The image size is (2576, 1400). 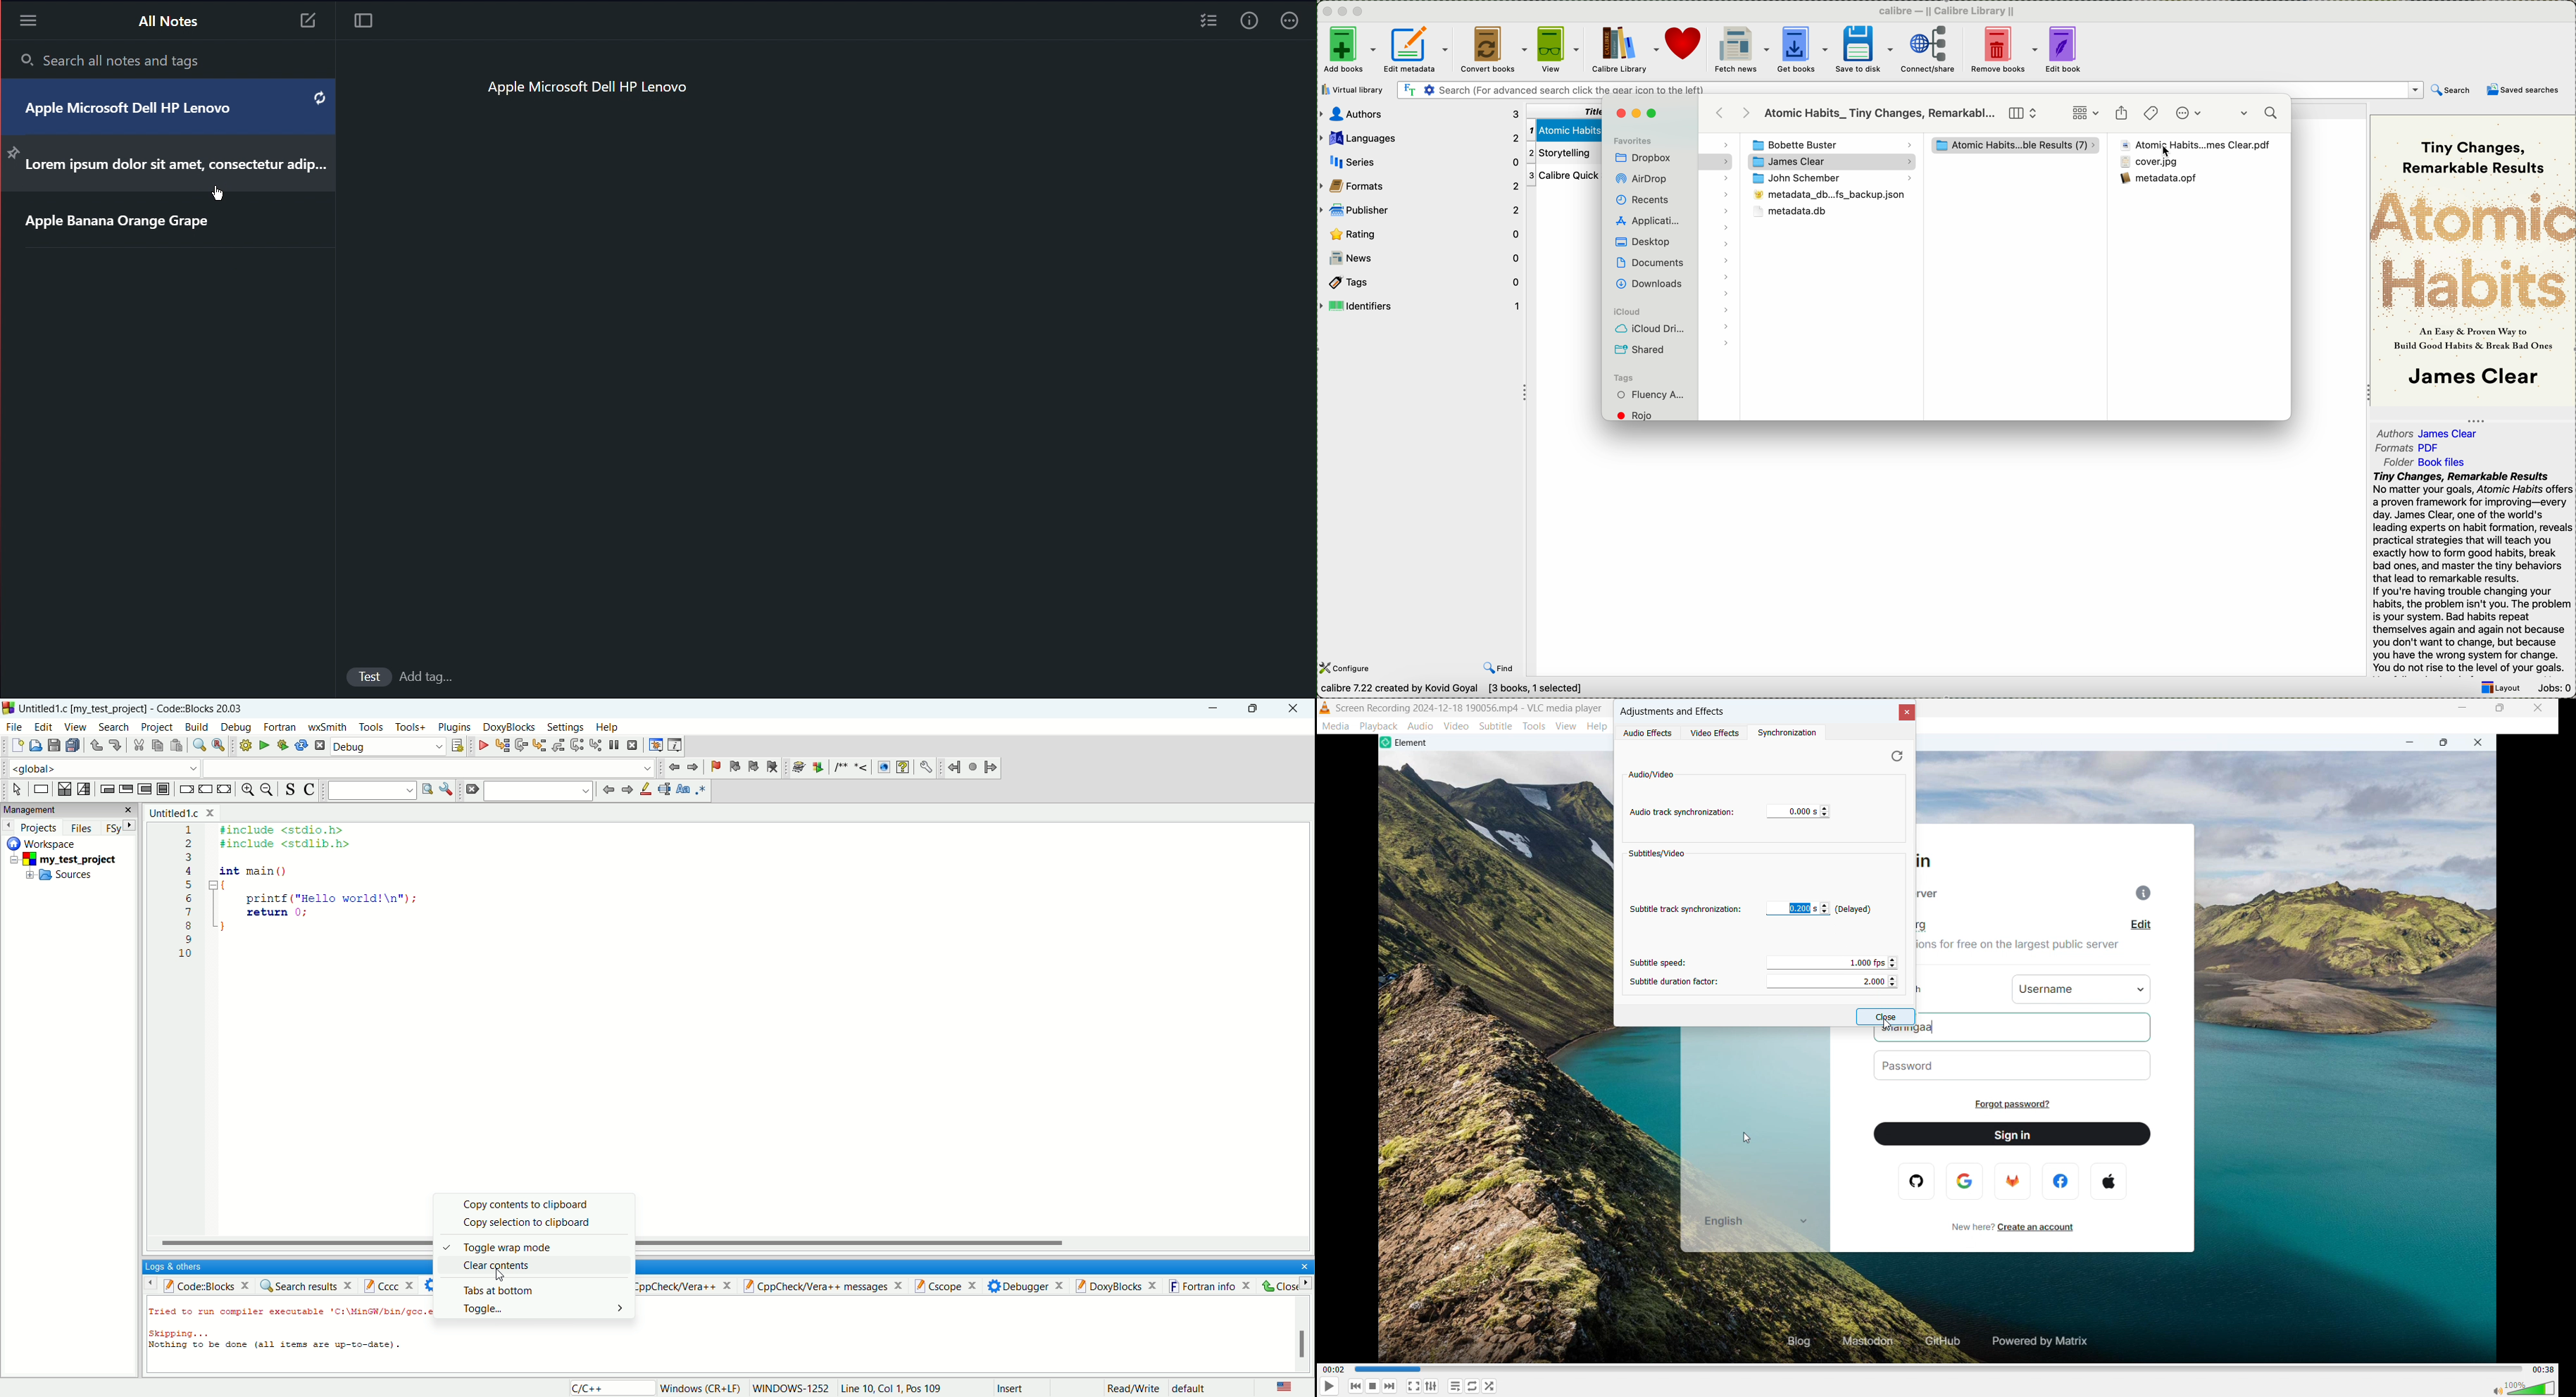 What do you see at coordinates (360, 677) in the screenshot?
I see `Test` at bounding box center [360, 677].